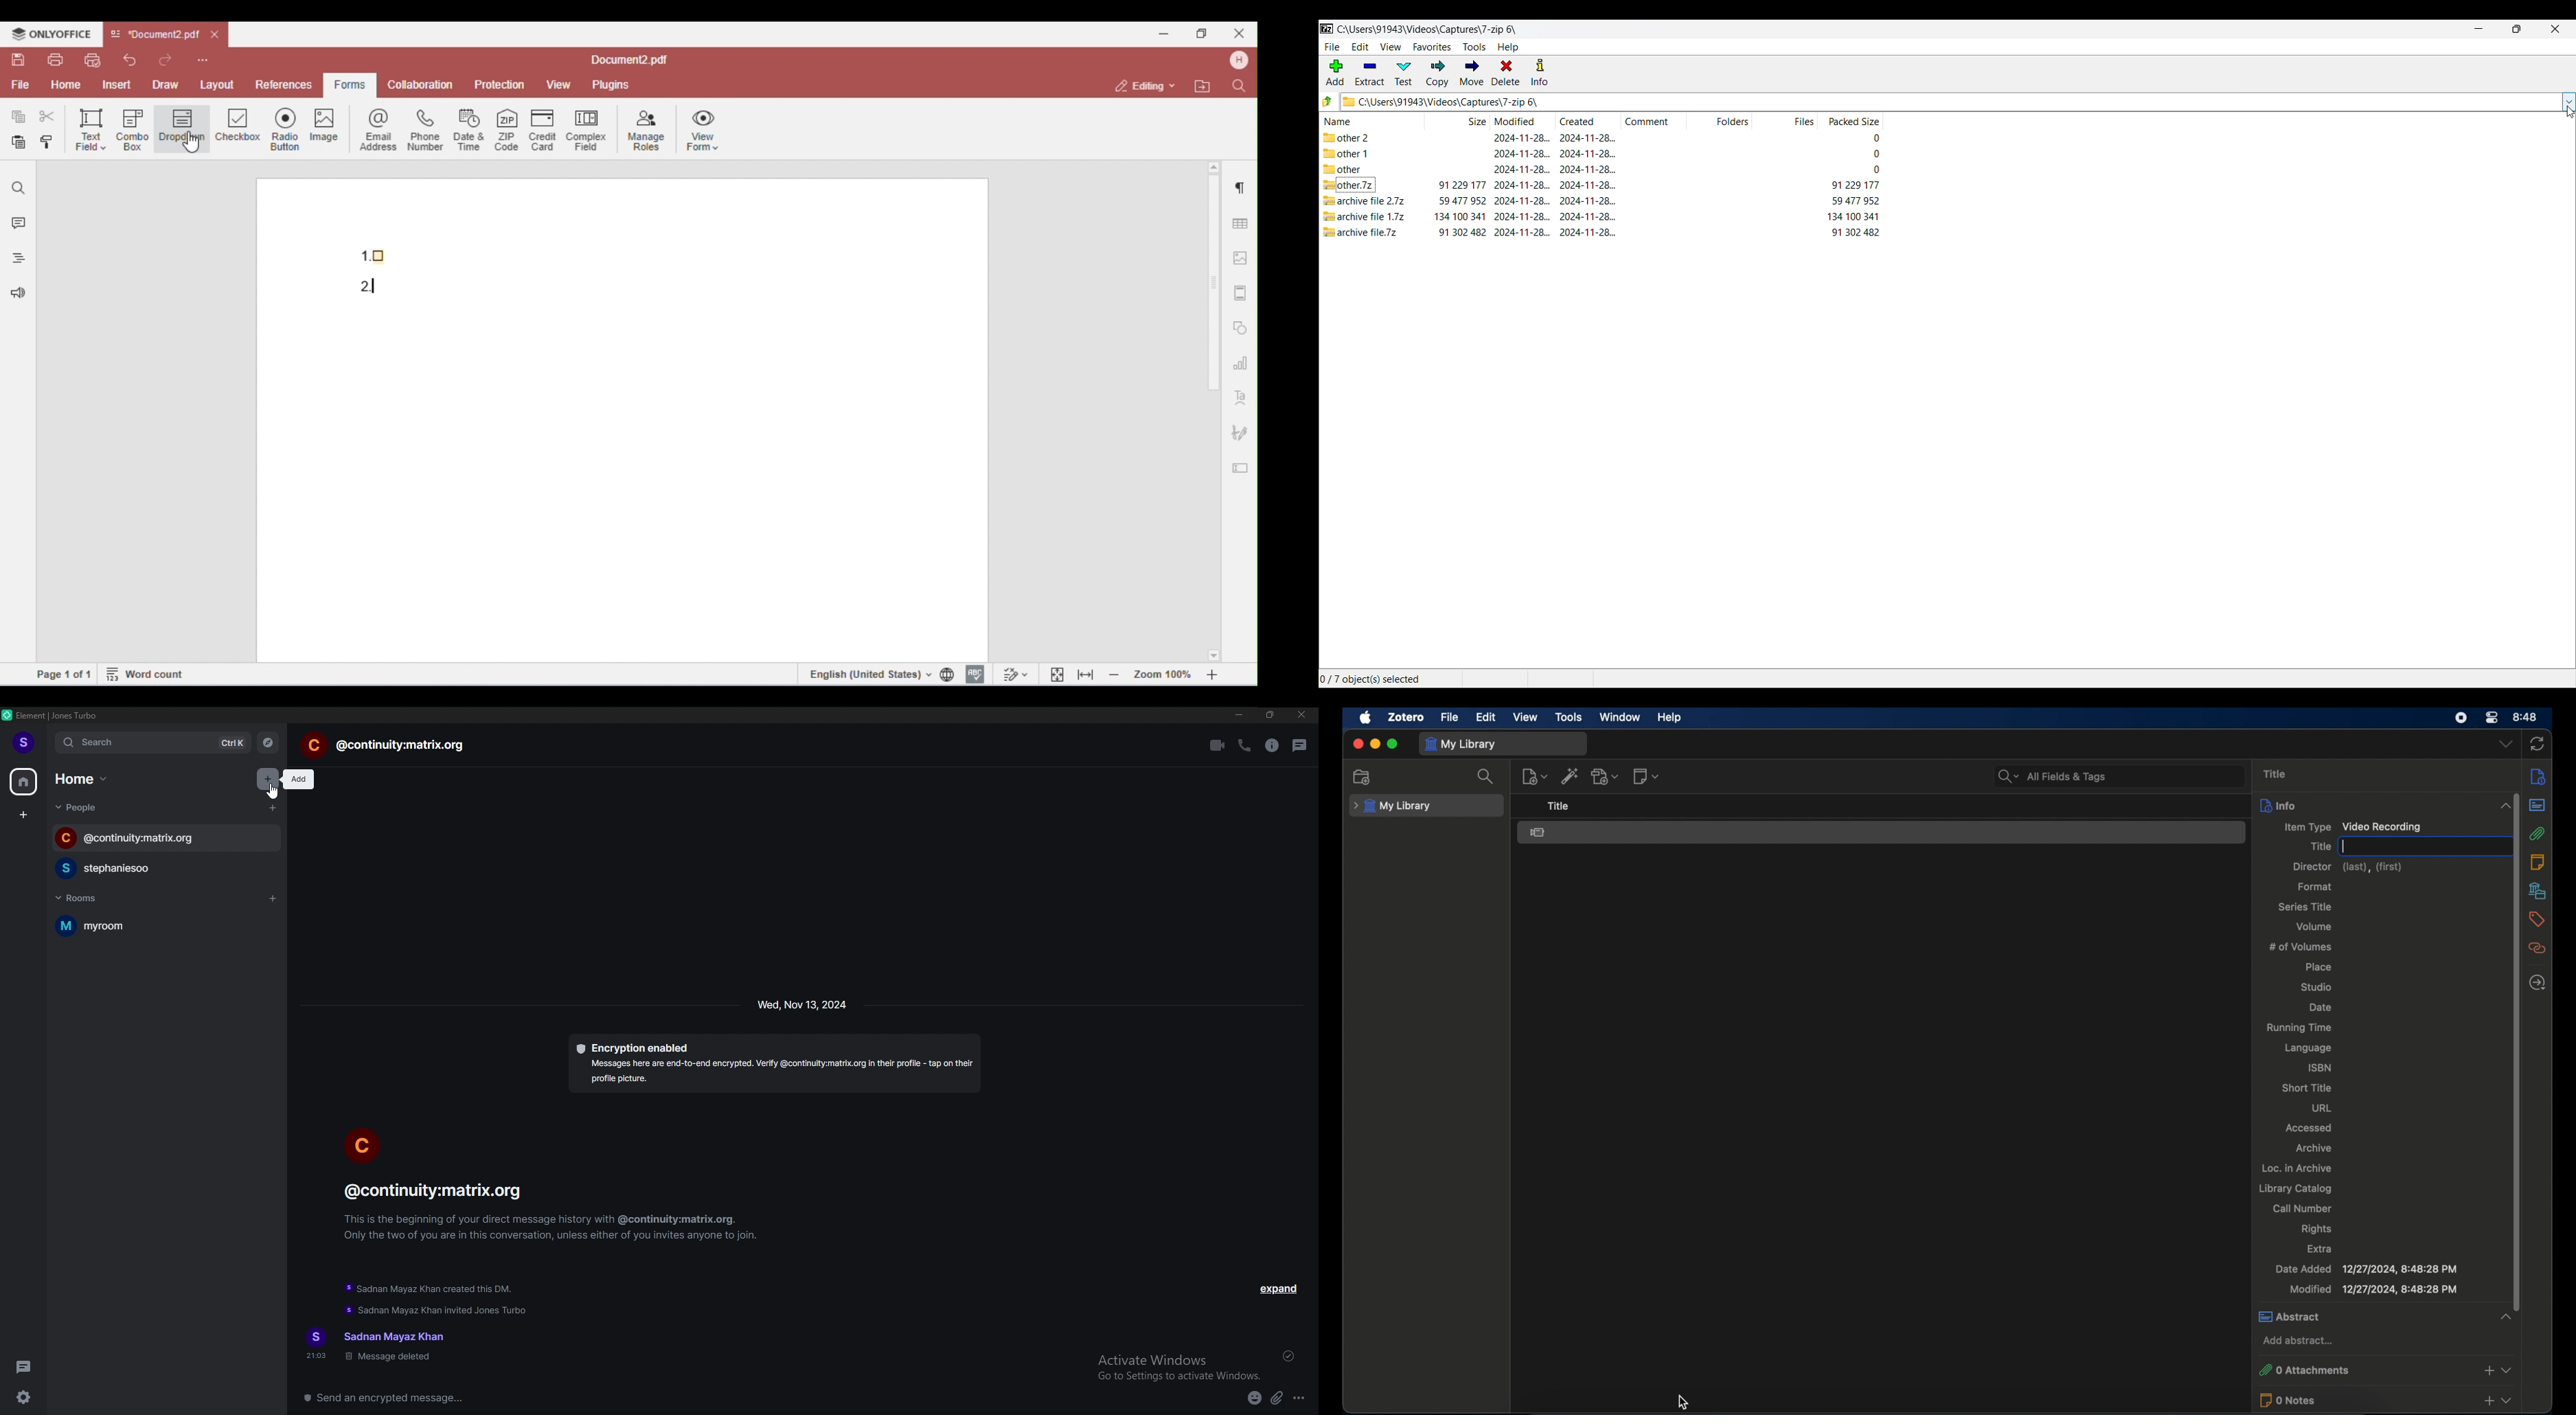  I want to click on 0 attachments, so click(2365, 1368).